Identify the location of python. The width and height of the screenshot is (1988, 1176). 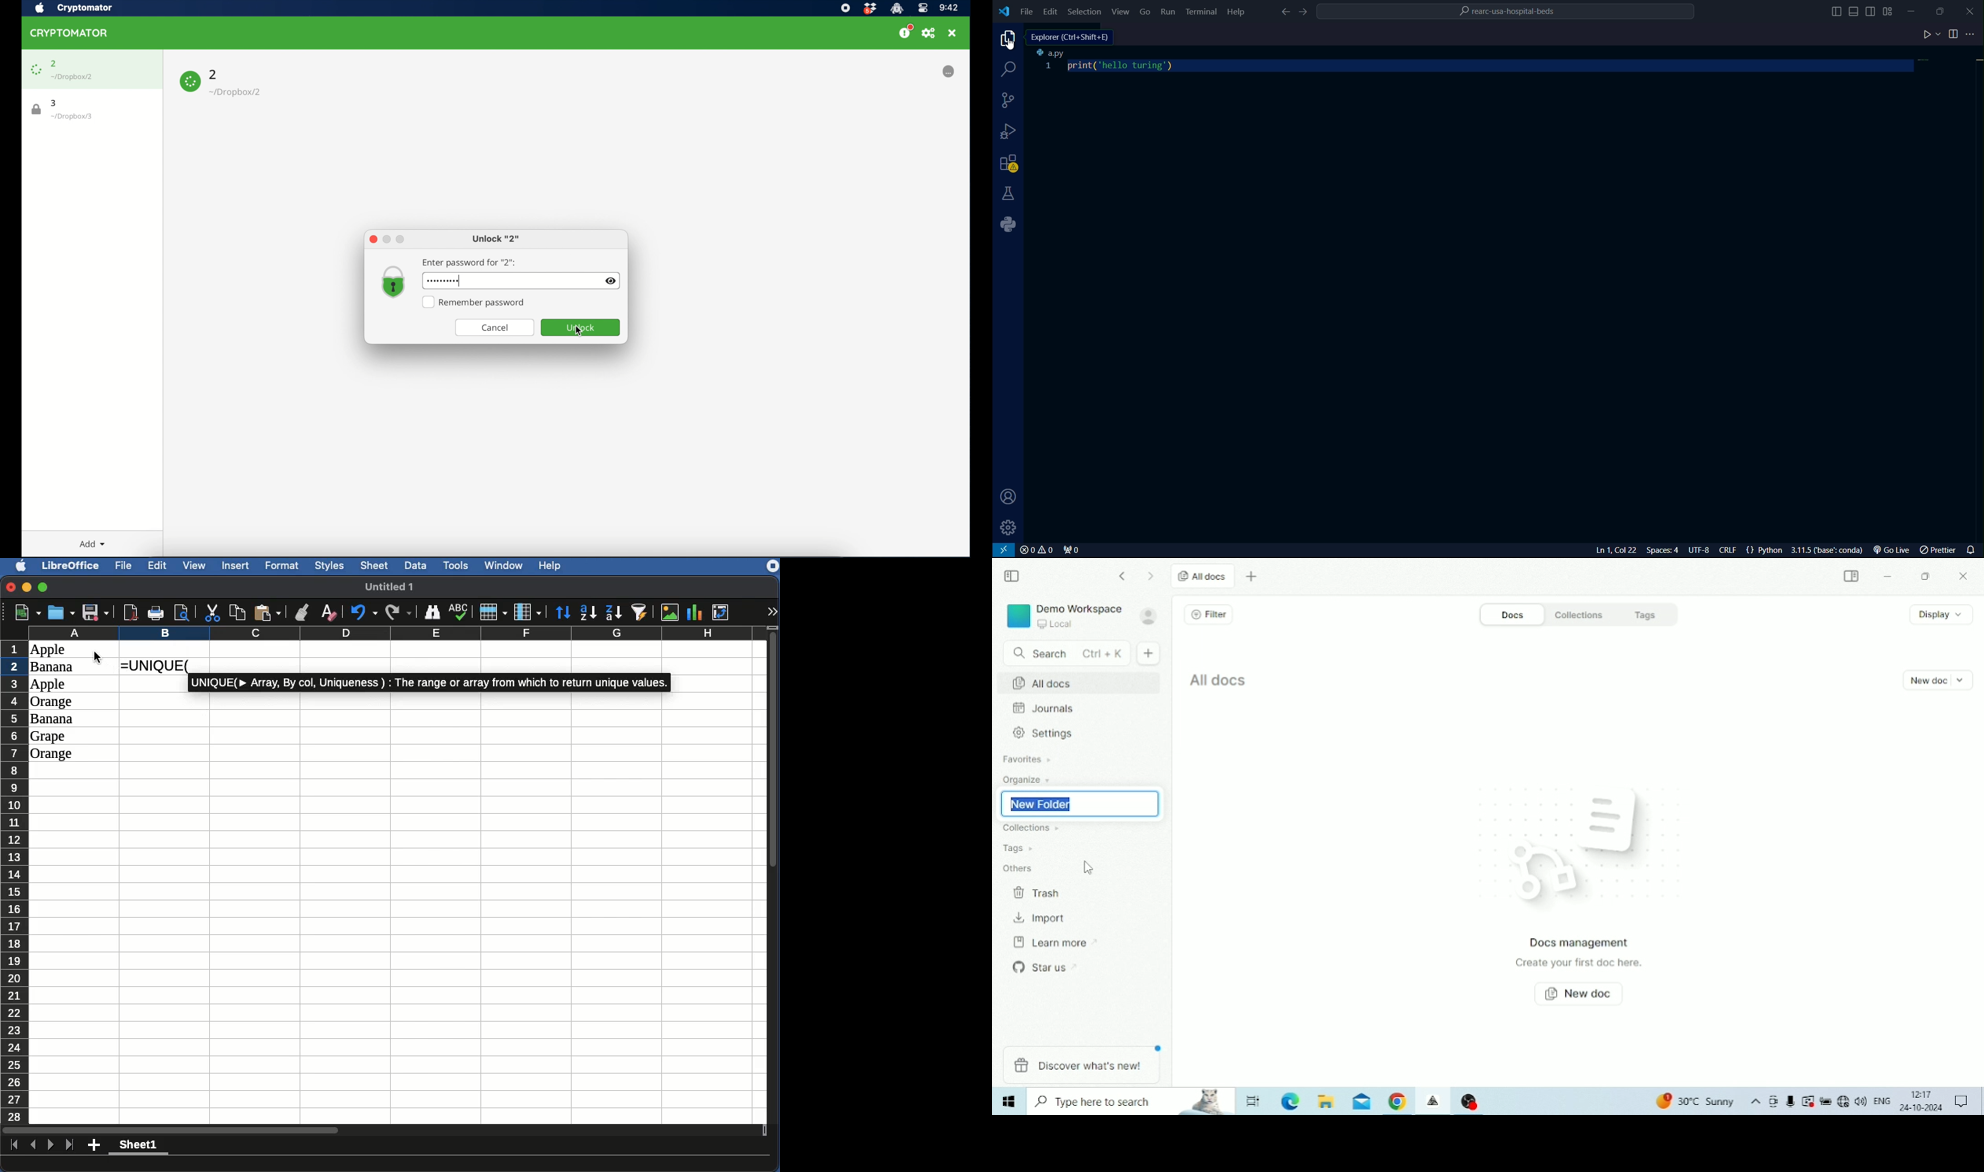
(1008, 225).